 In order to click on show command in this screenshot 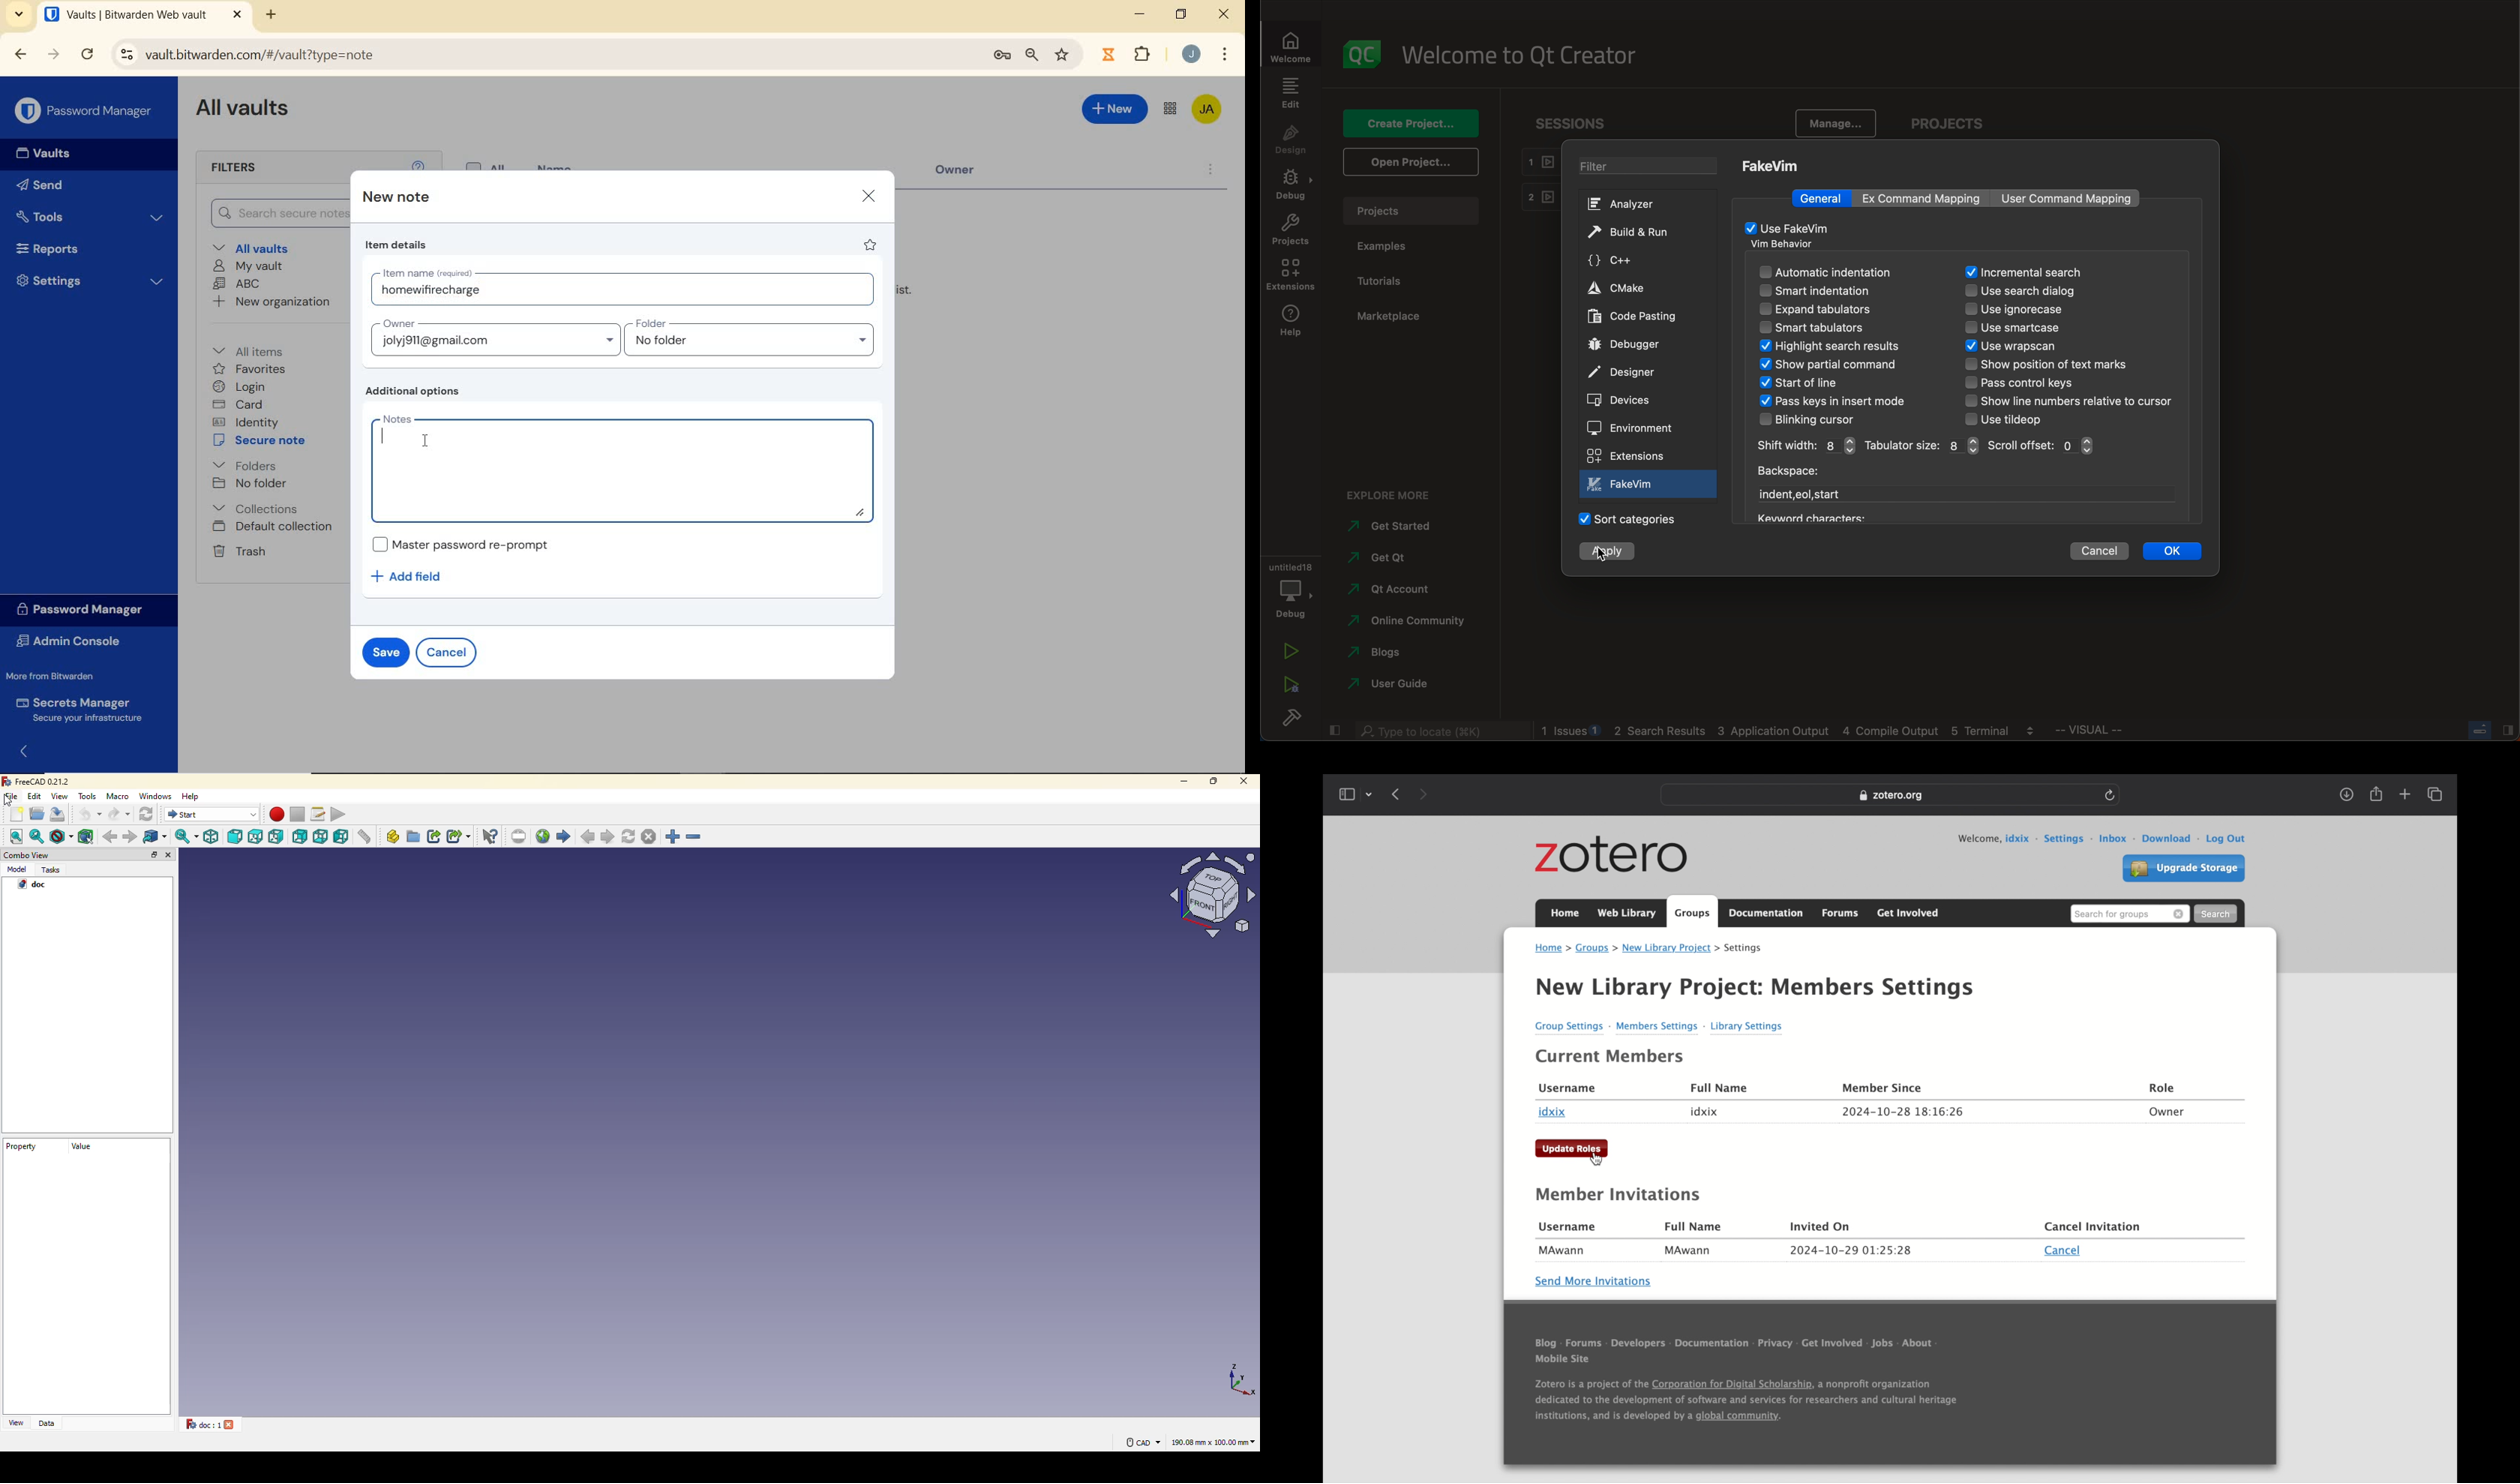, I will do `click(1830, 365)`.